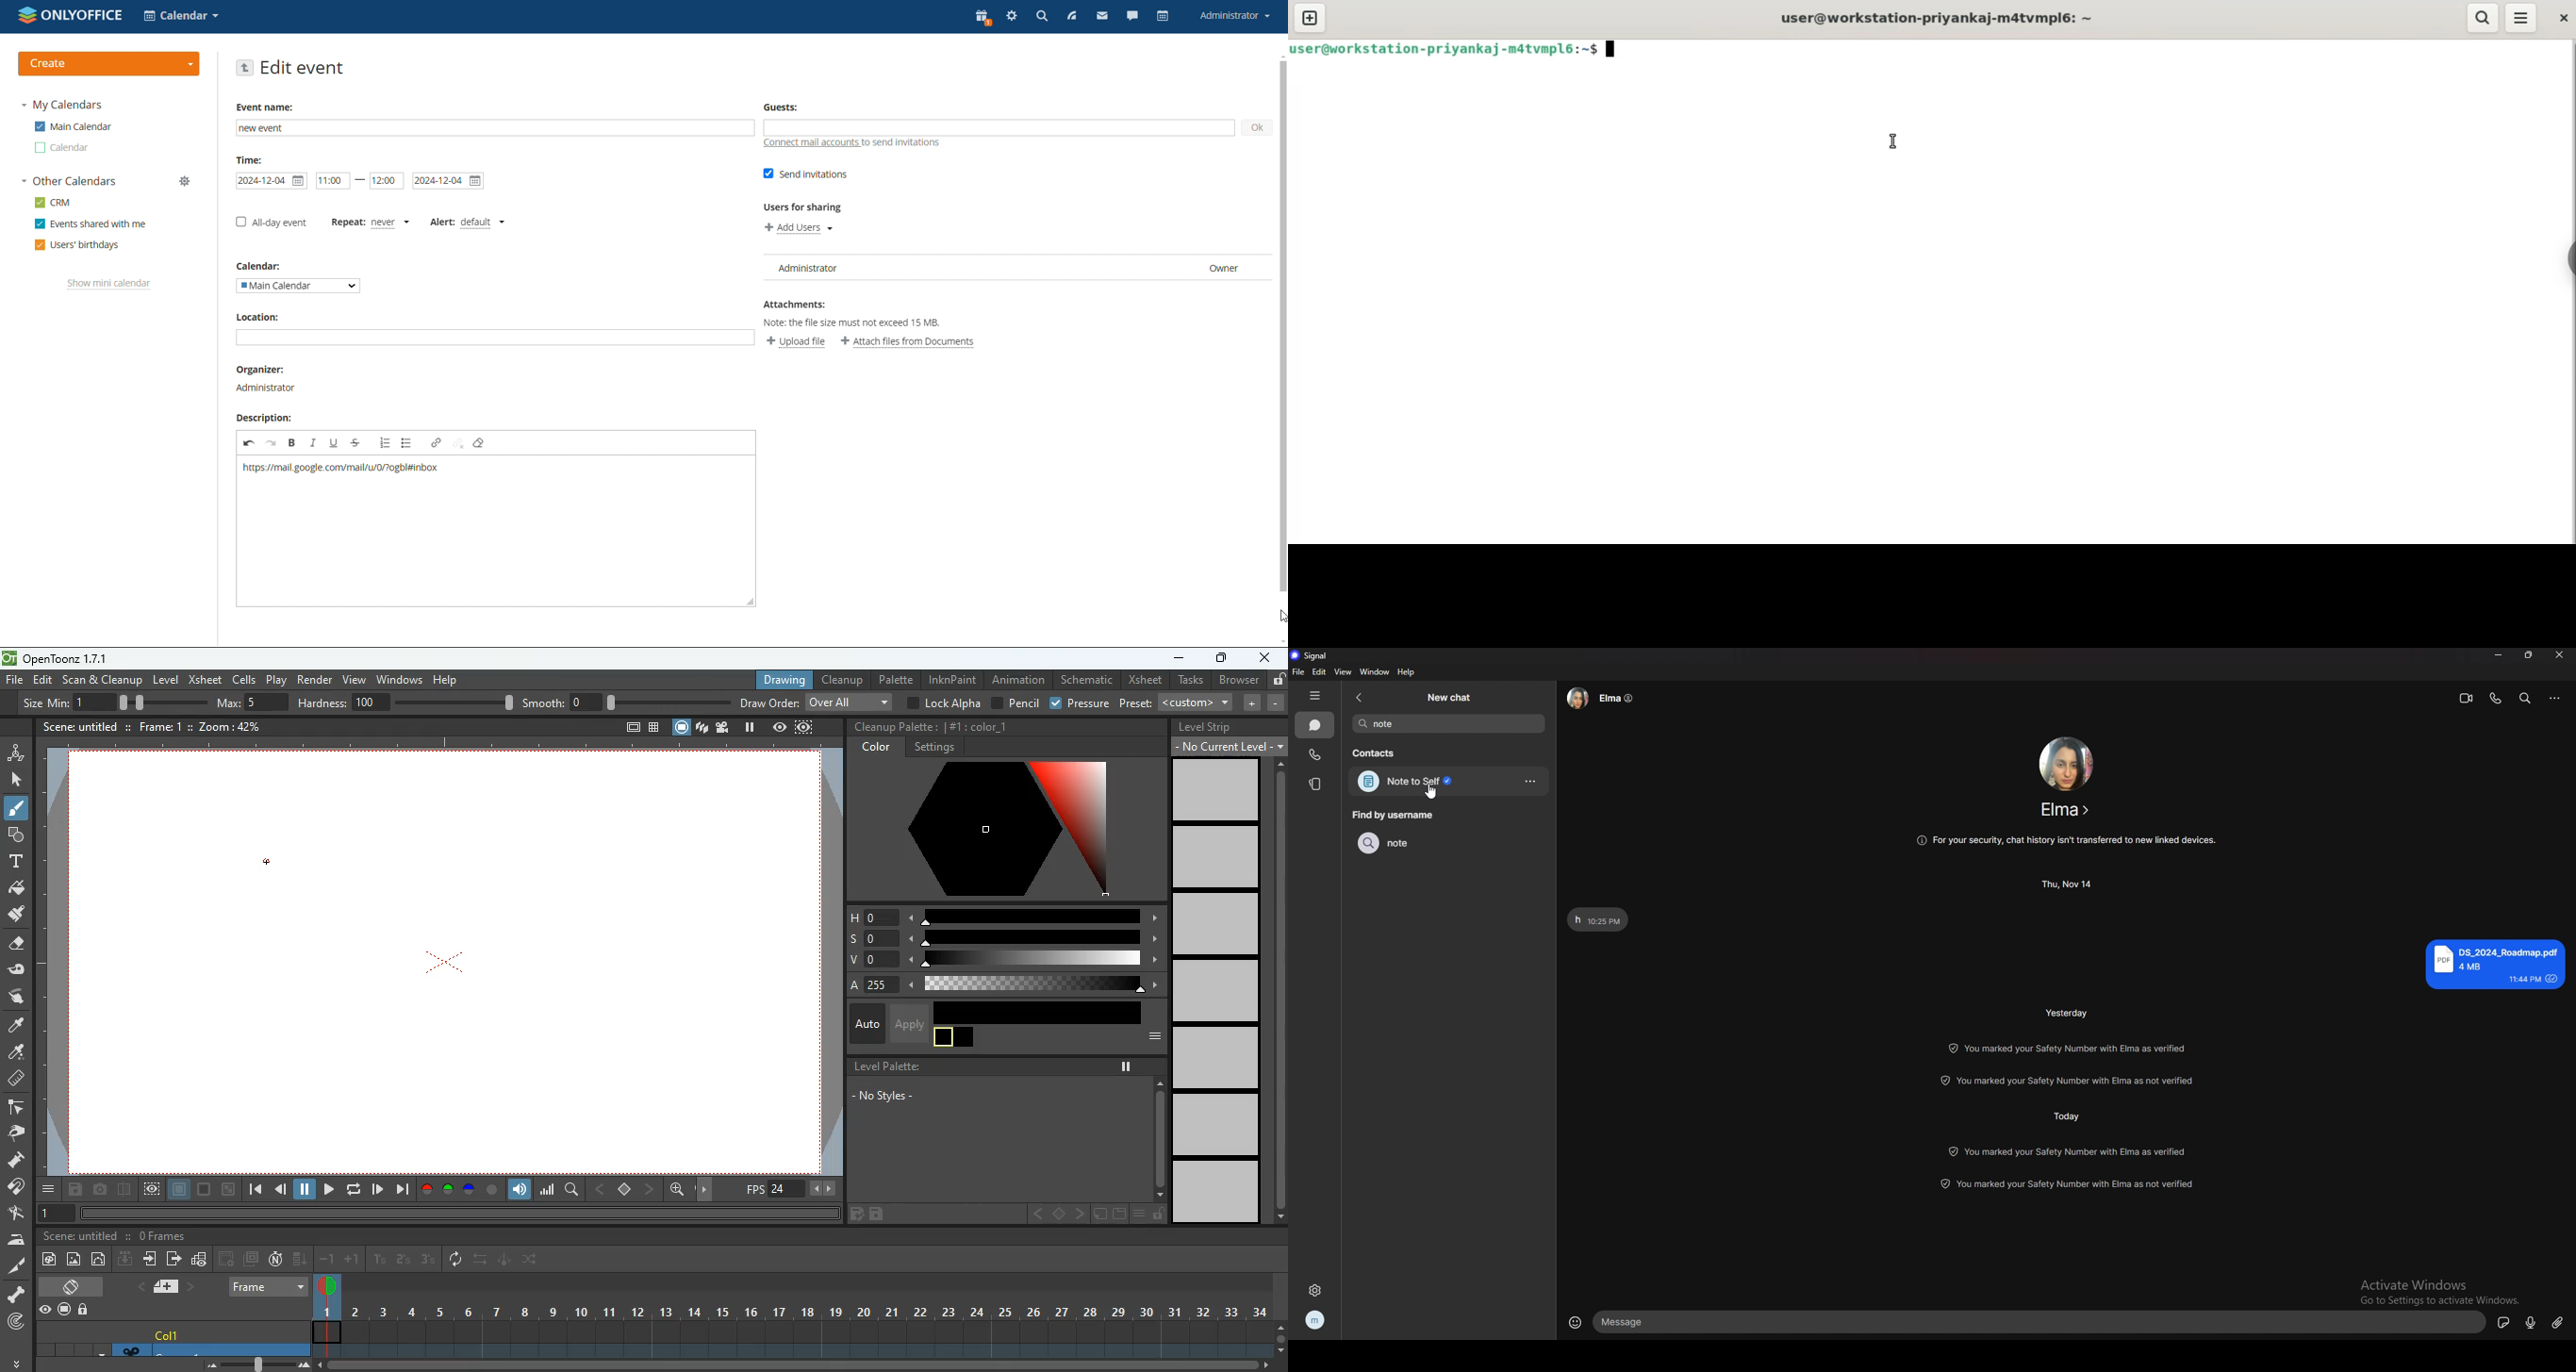  What do you see at coordinates (18, 1323) in the screenshot?
I see `radar` at bounding box center [18, 1323].